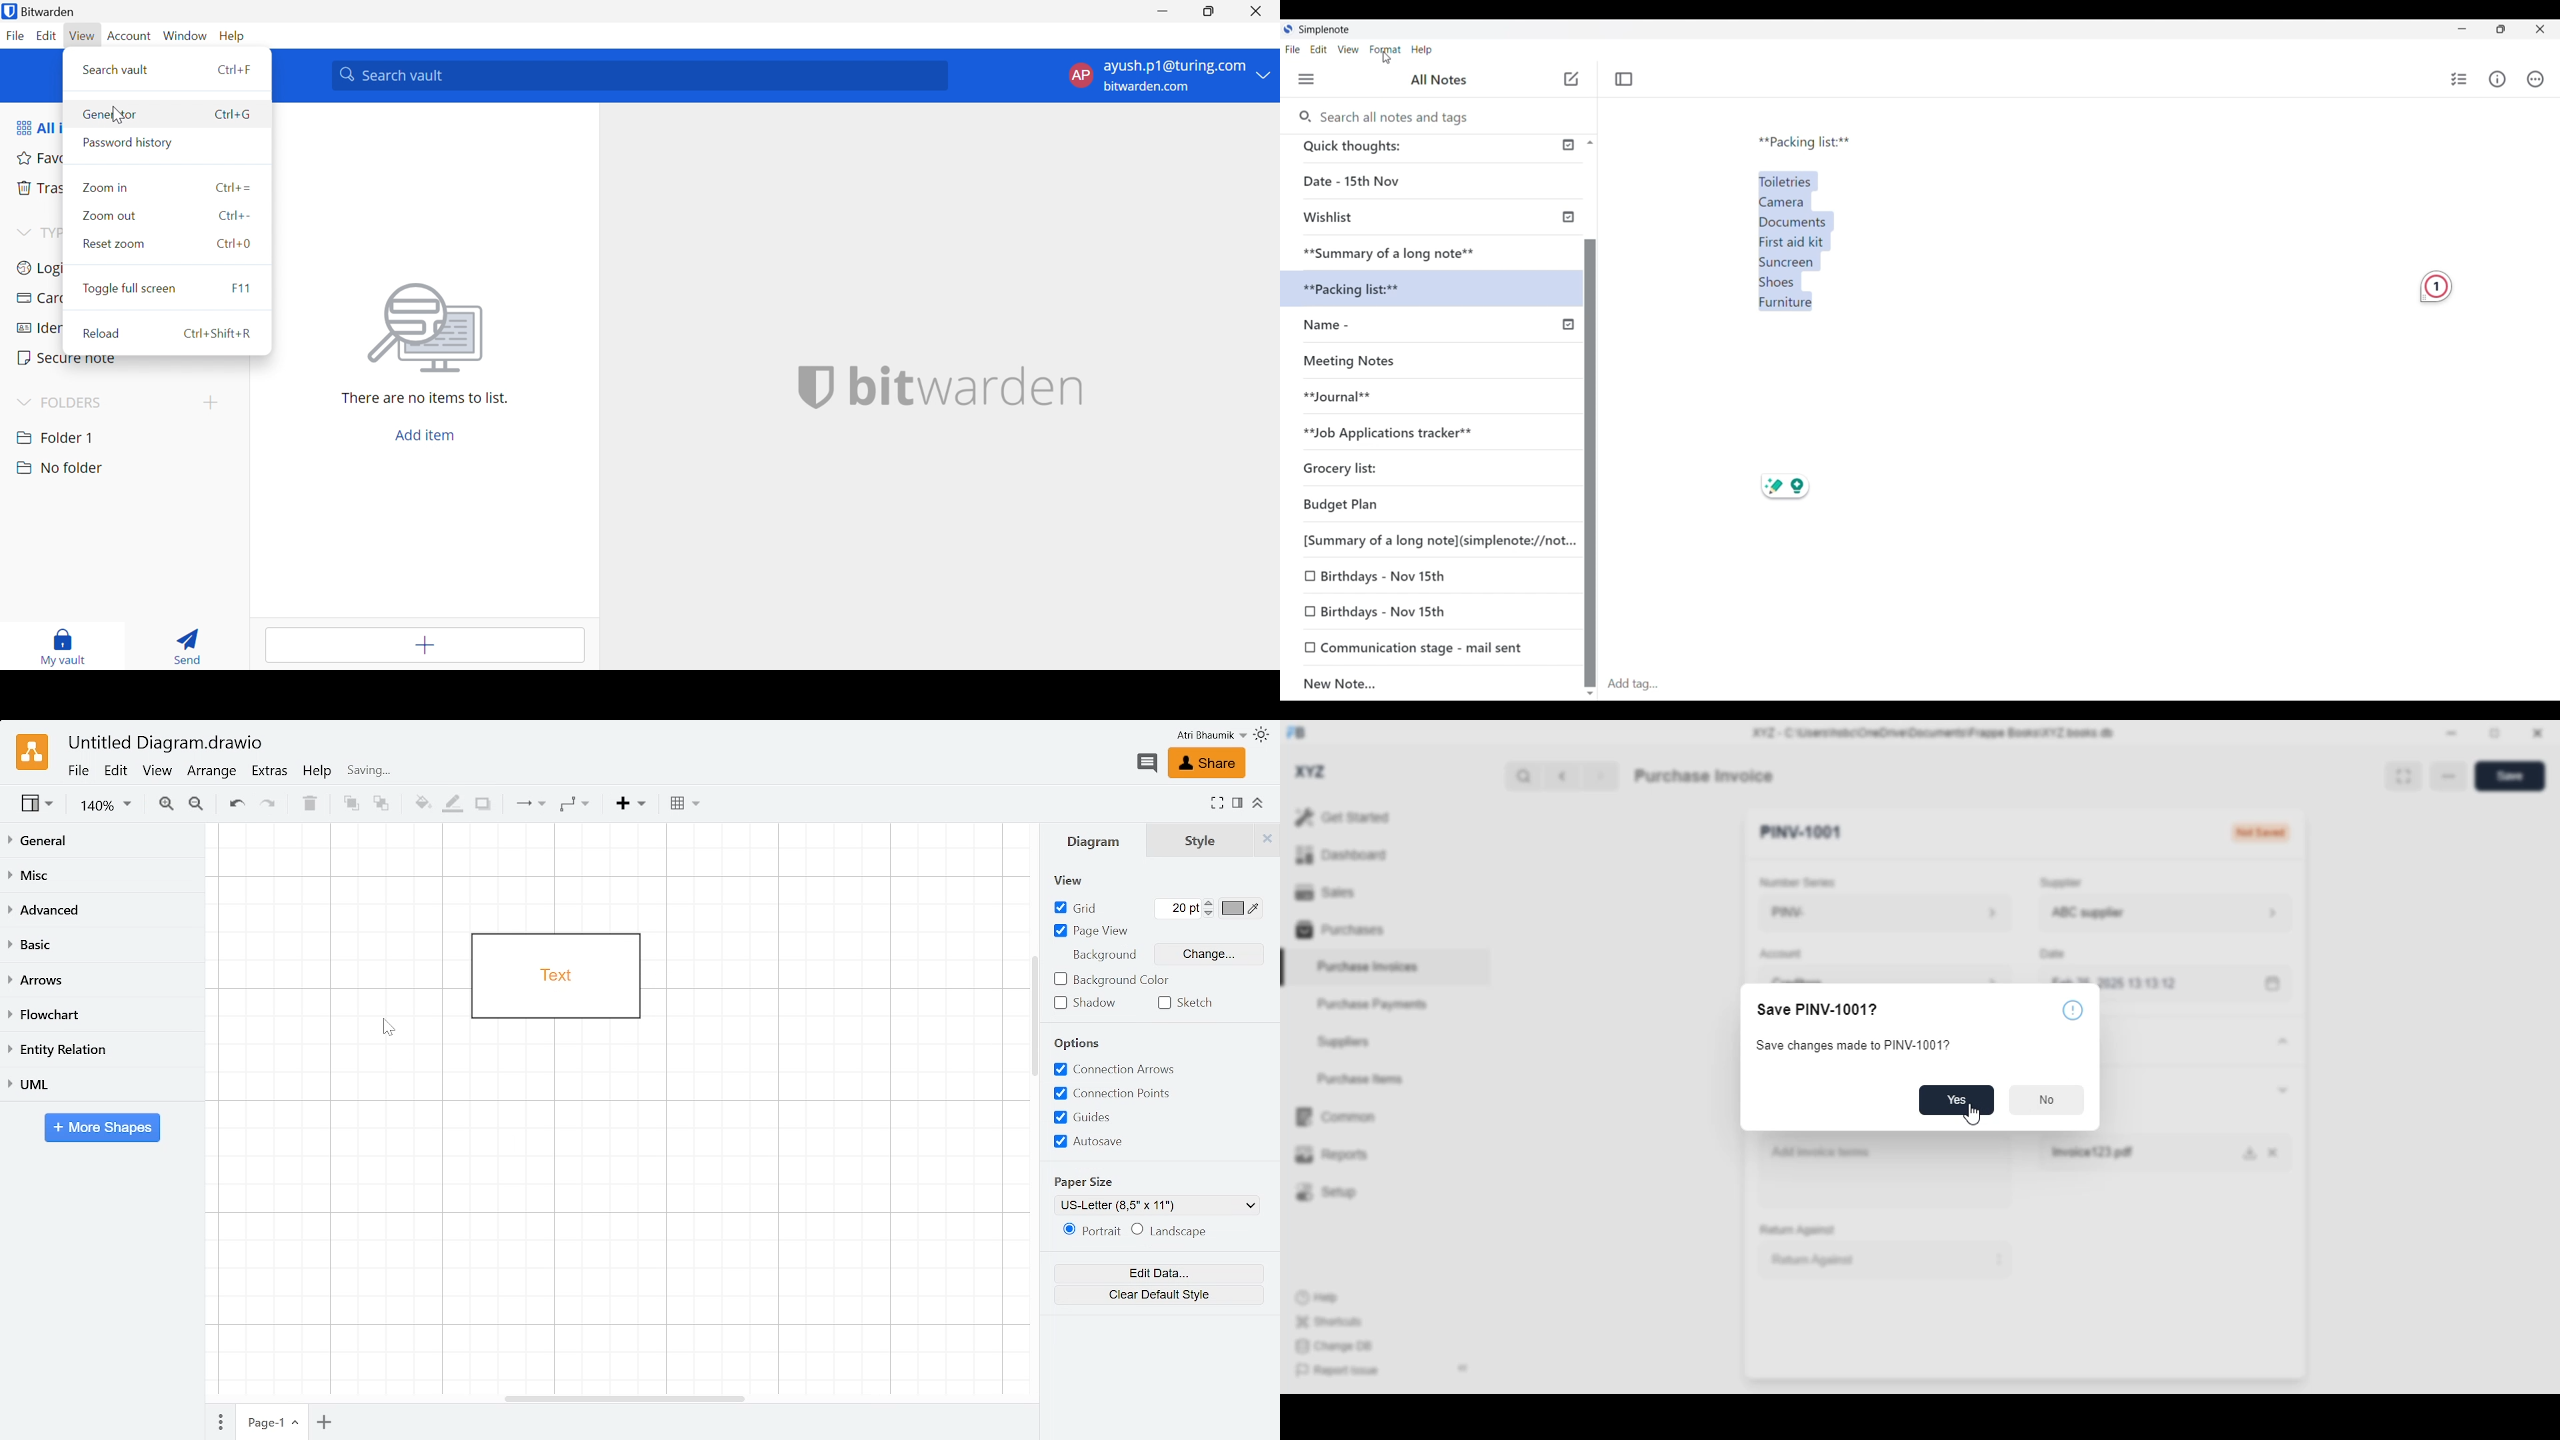  Describe the element at coordinates (2451, 732) in the screenshot. I see `minimize` at that location.